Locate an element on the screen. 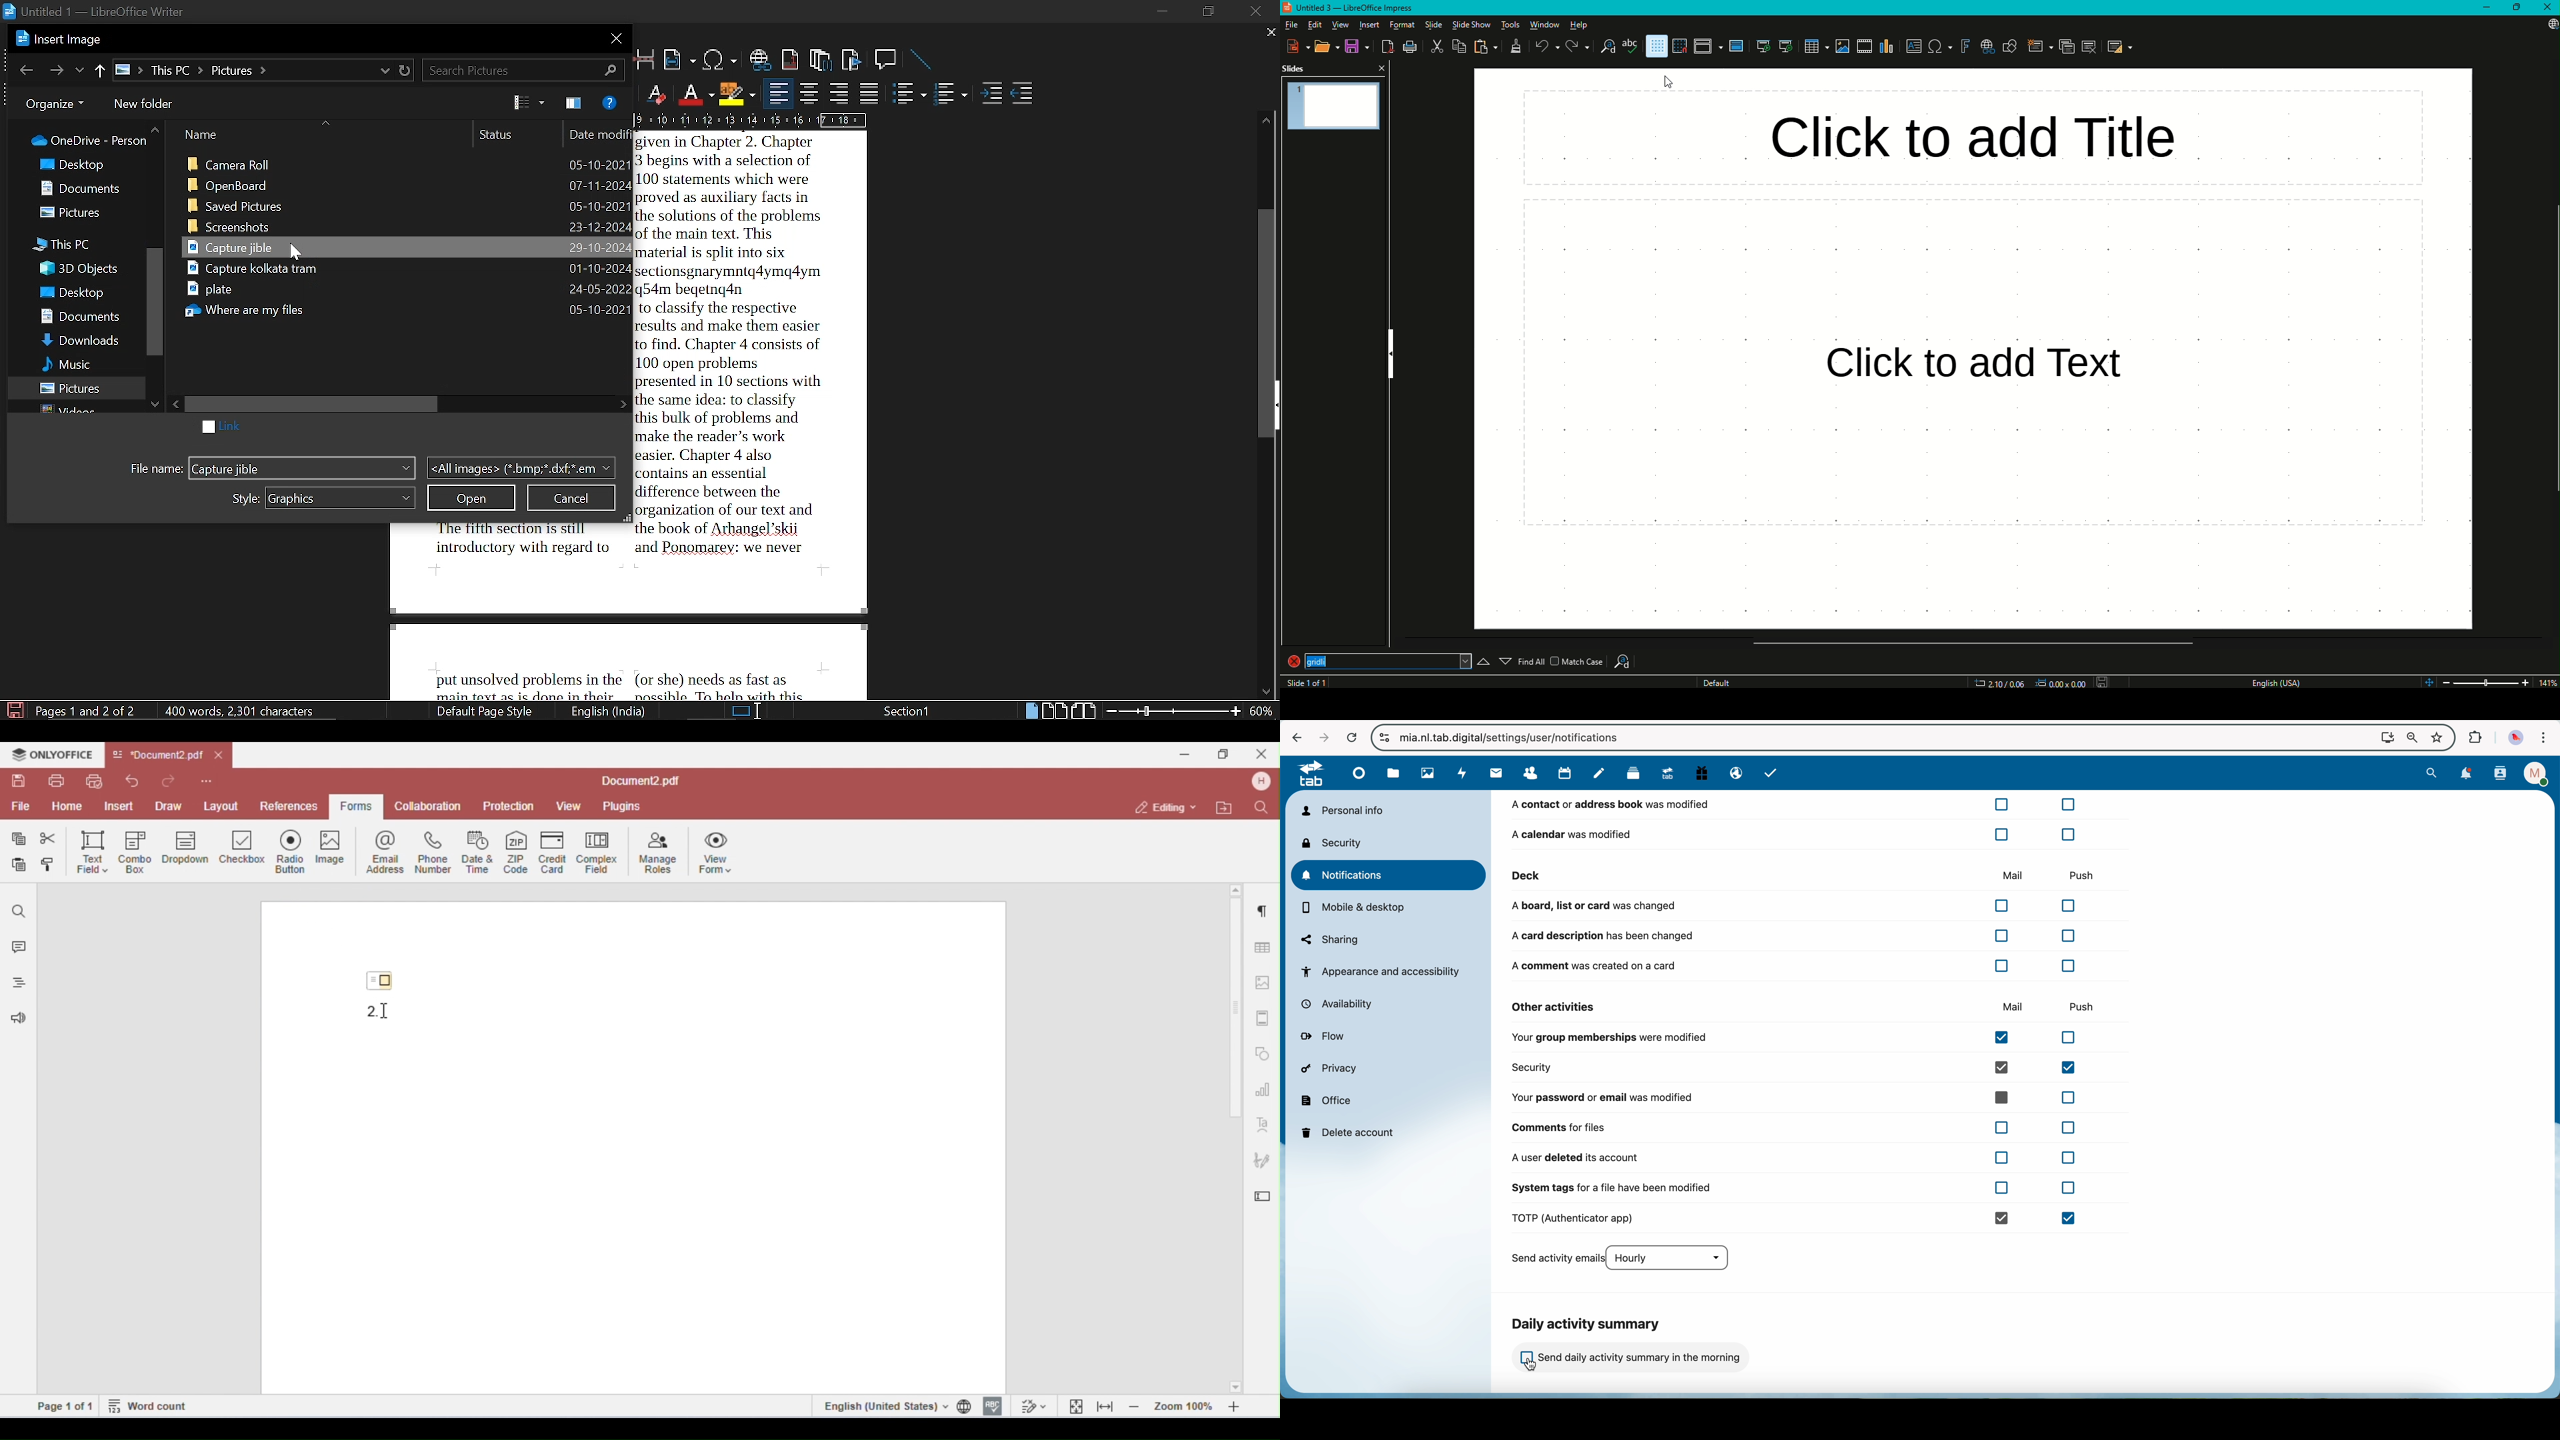 This screenshot has width=2576, height=1456. Default page style is located at coordinates (488, 712).